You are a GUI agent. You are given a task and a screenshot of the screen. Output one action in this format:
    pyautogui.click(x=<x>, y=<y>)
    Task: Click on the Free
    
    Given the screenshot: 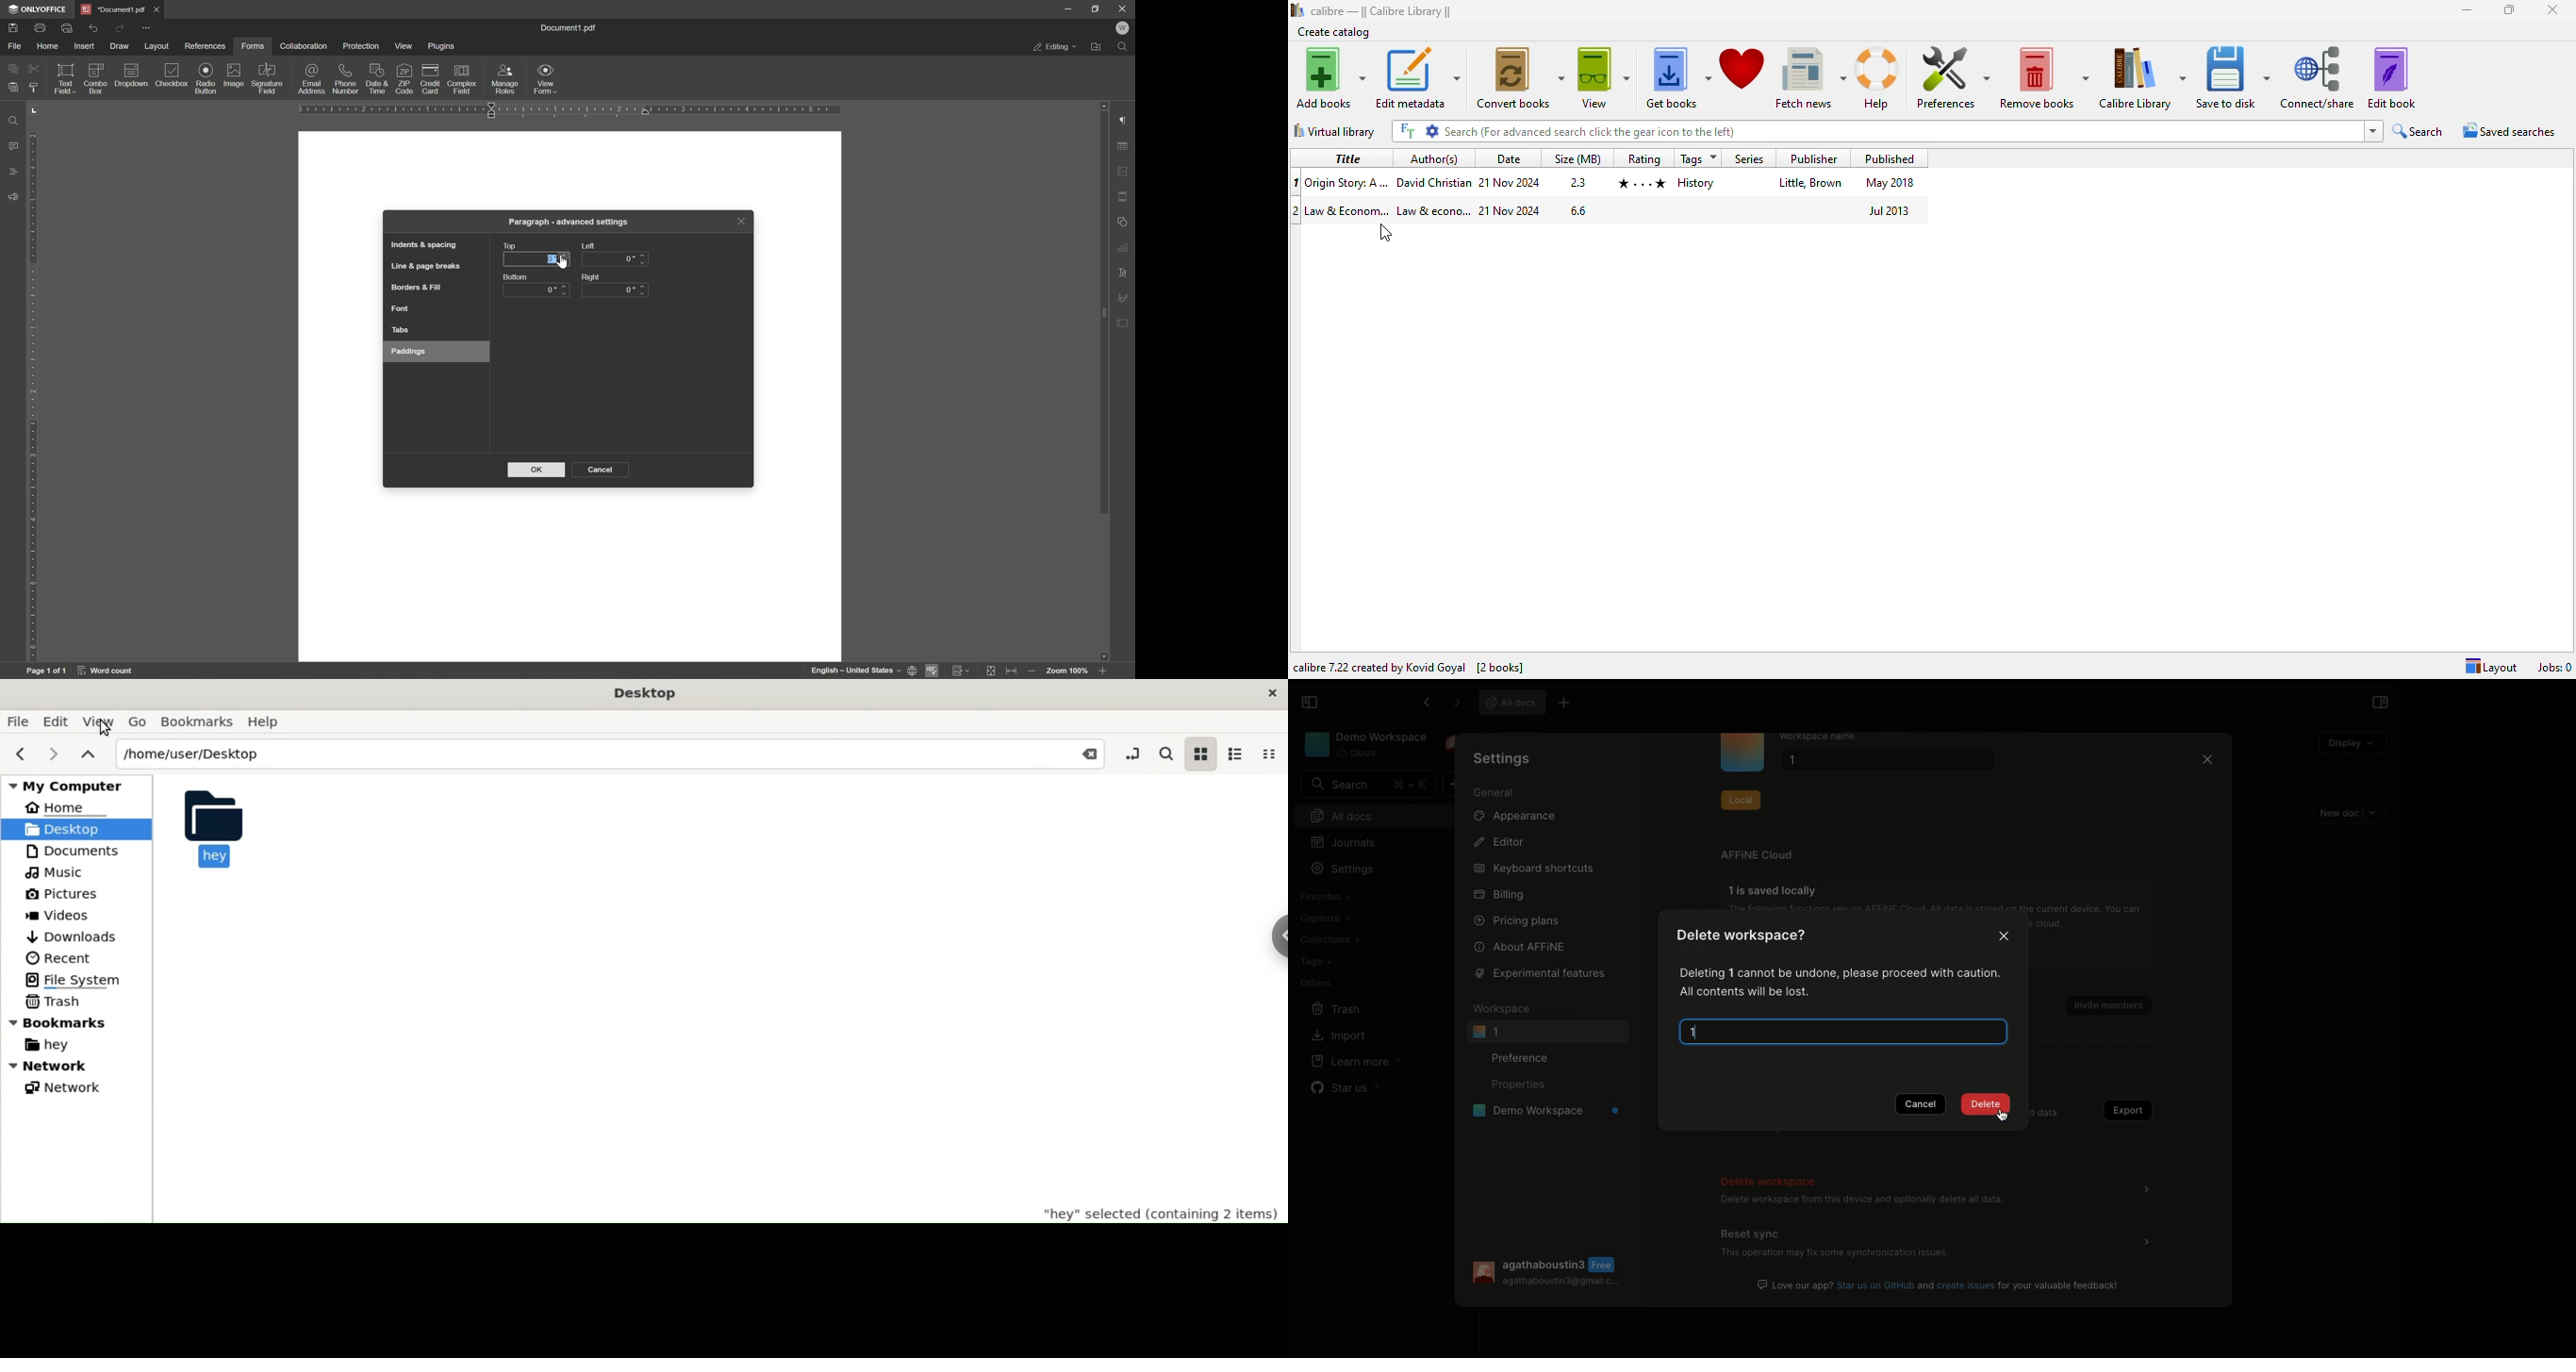 What is the action you would take?
    pyautogui.click(x=1605, y=1265)
    